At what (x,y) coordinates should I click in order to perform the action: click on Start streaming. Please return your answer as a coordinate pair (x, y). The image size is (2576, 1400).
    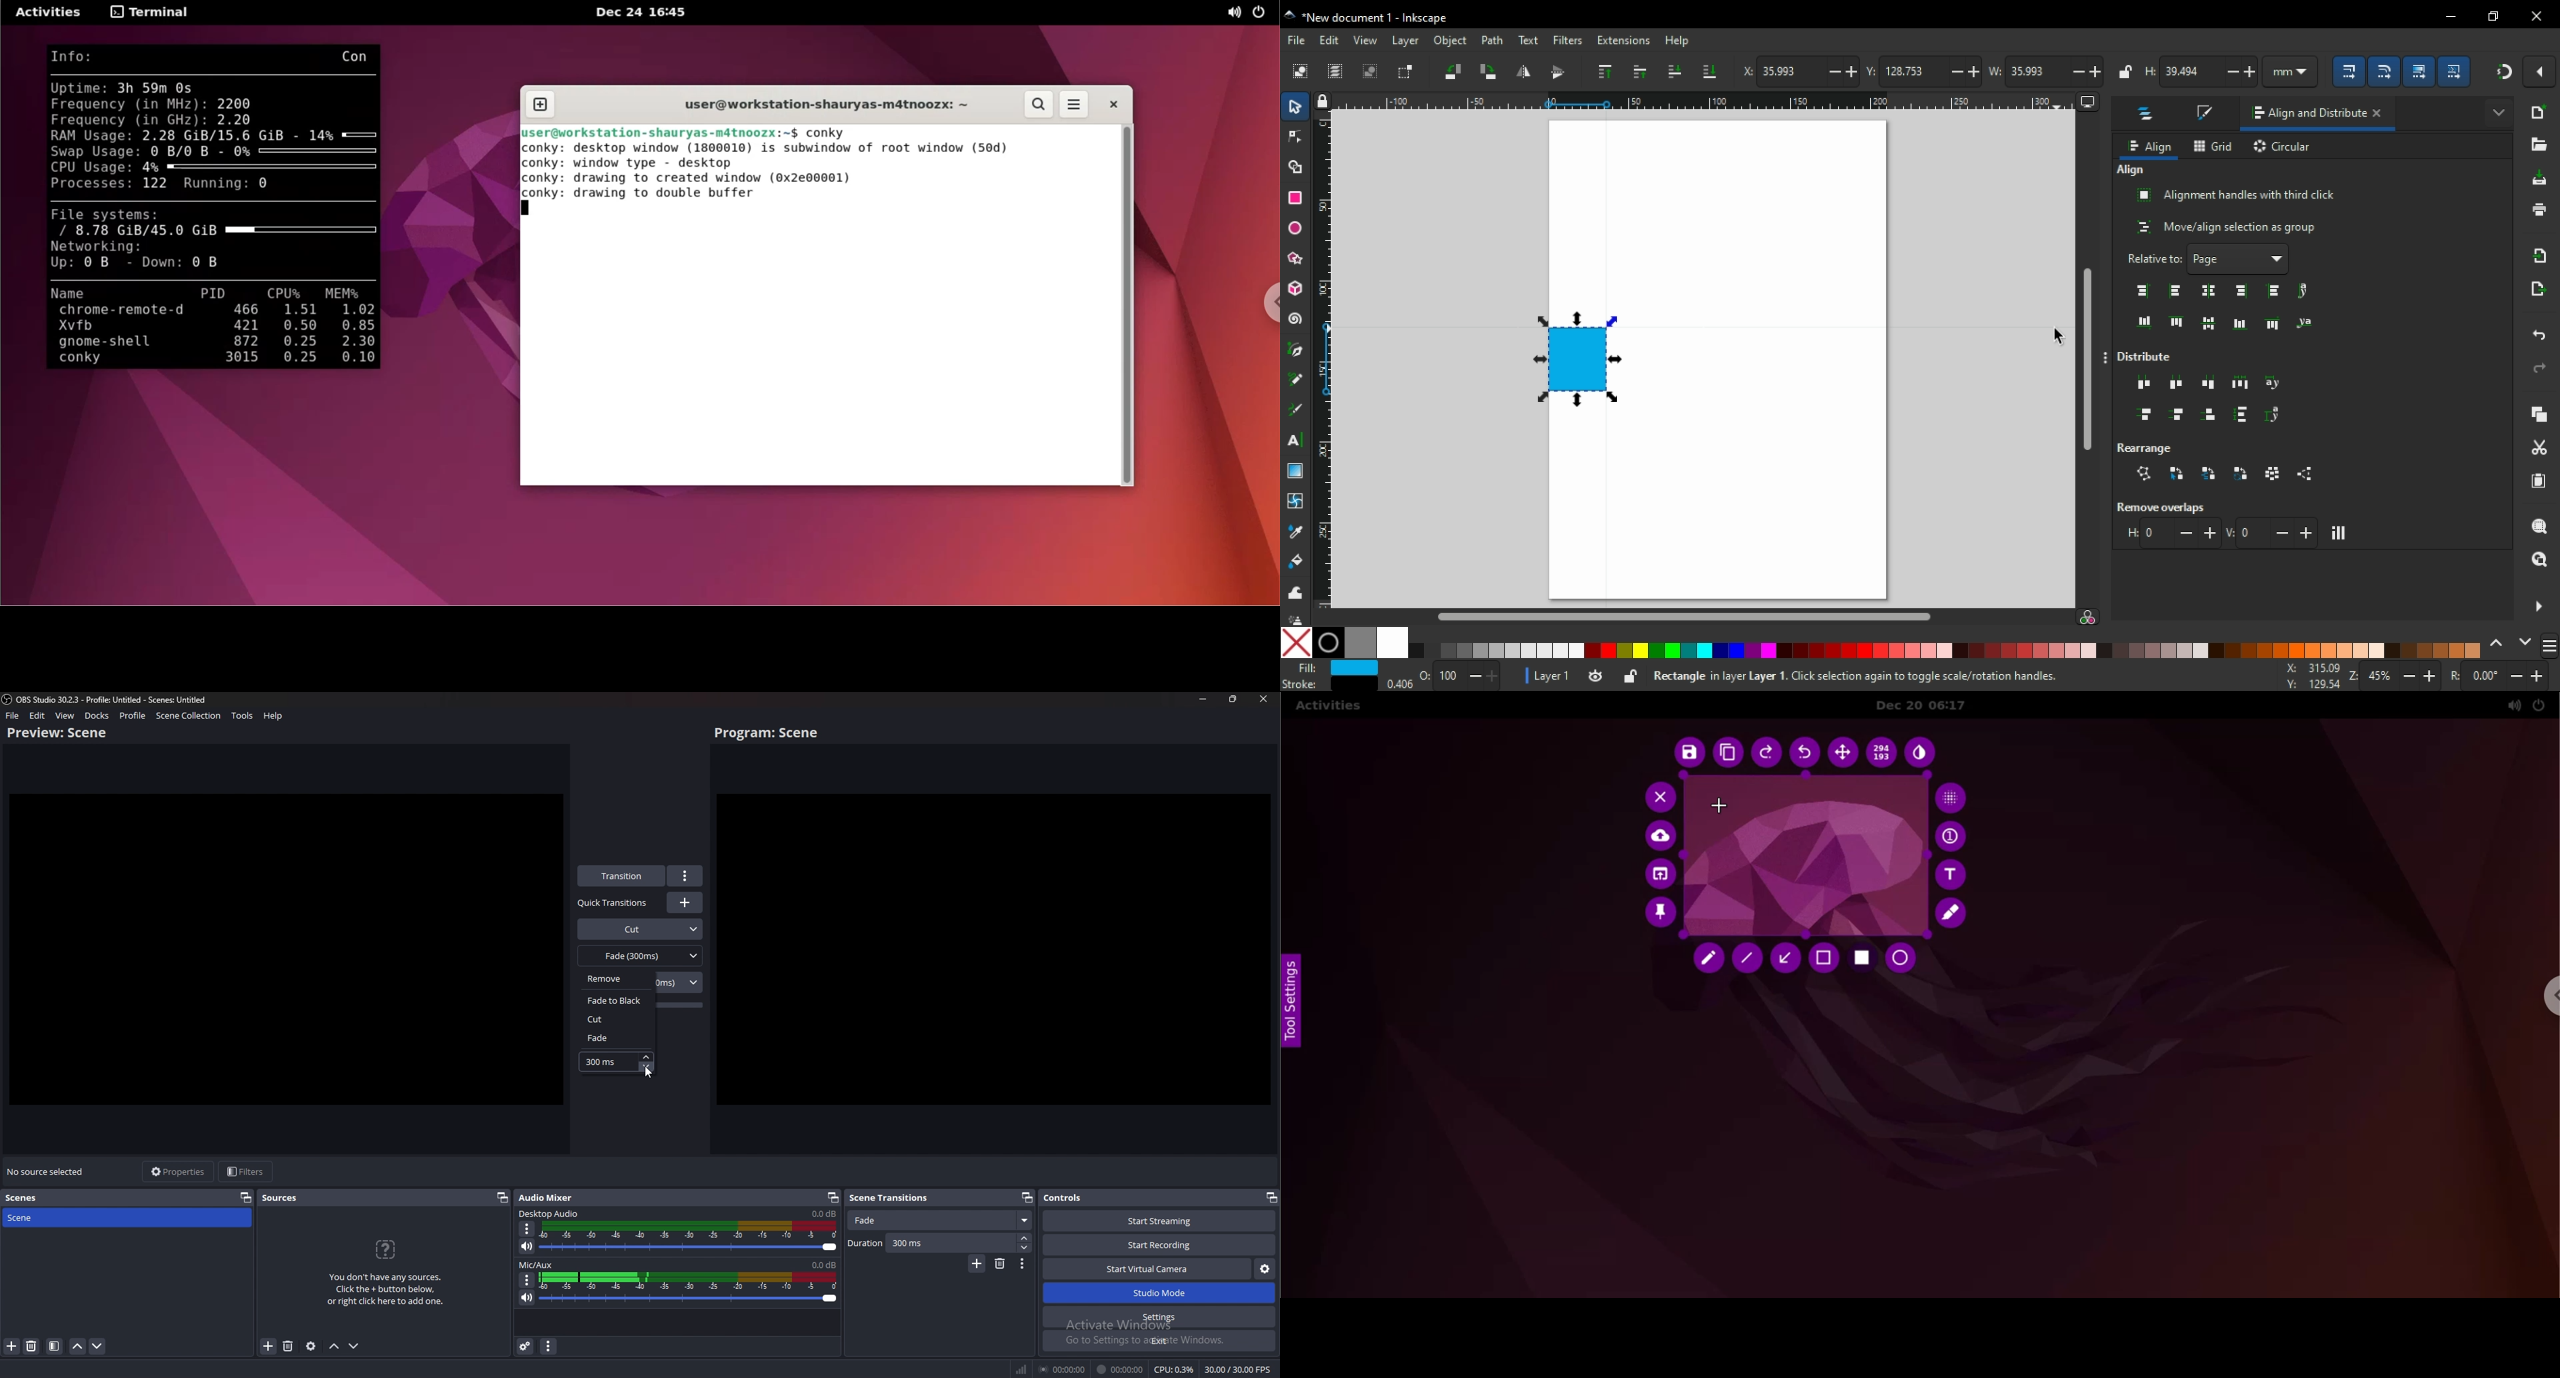
    Looking at the image, I should click on (1156, 1221).